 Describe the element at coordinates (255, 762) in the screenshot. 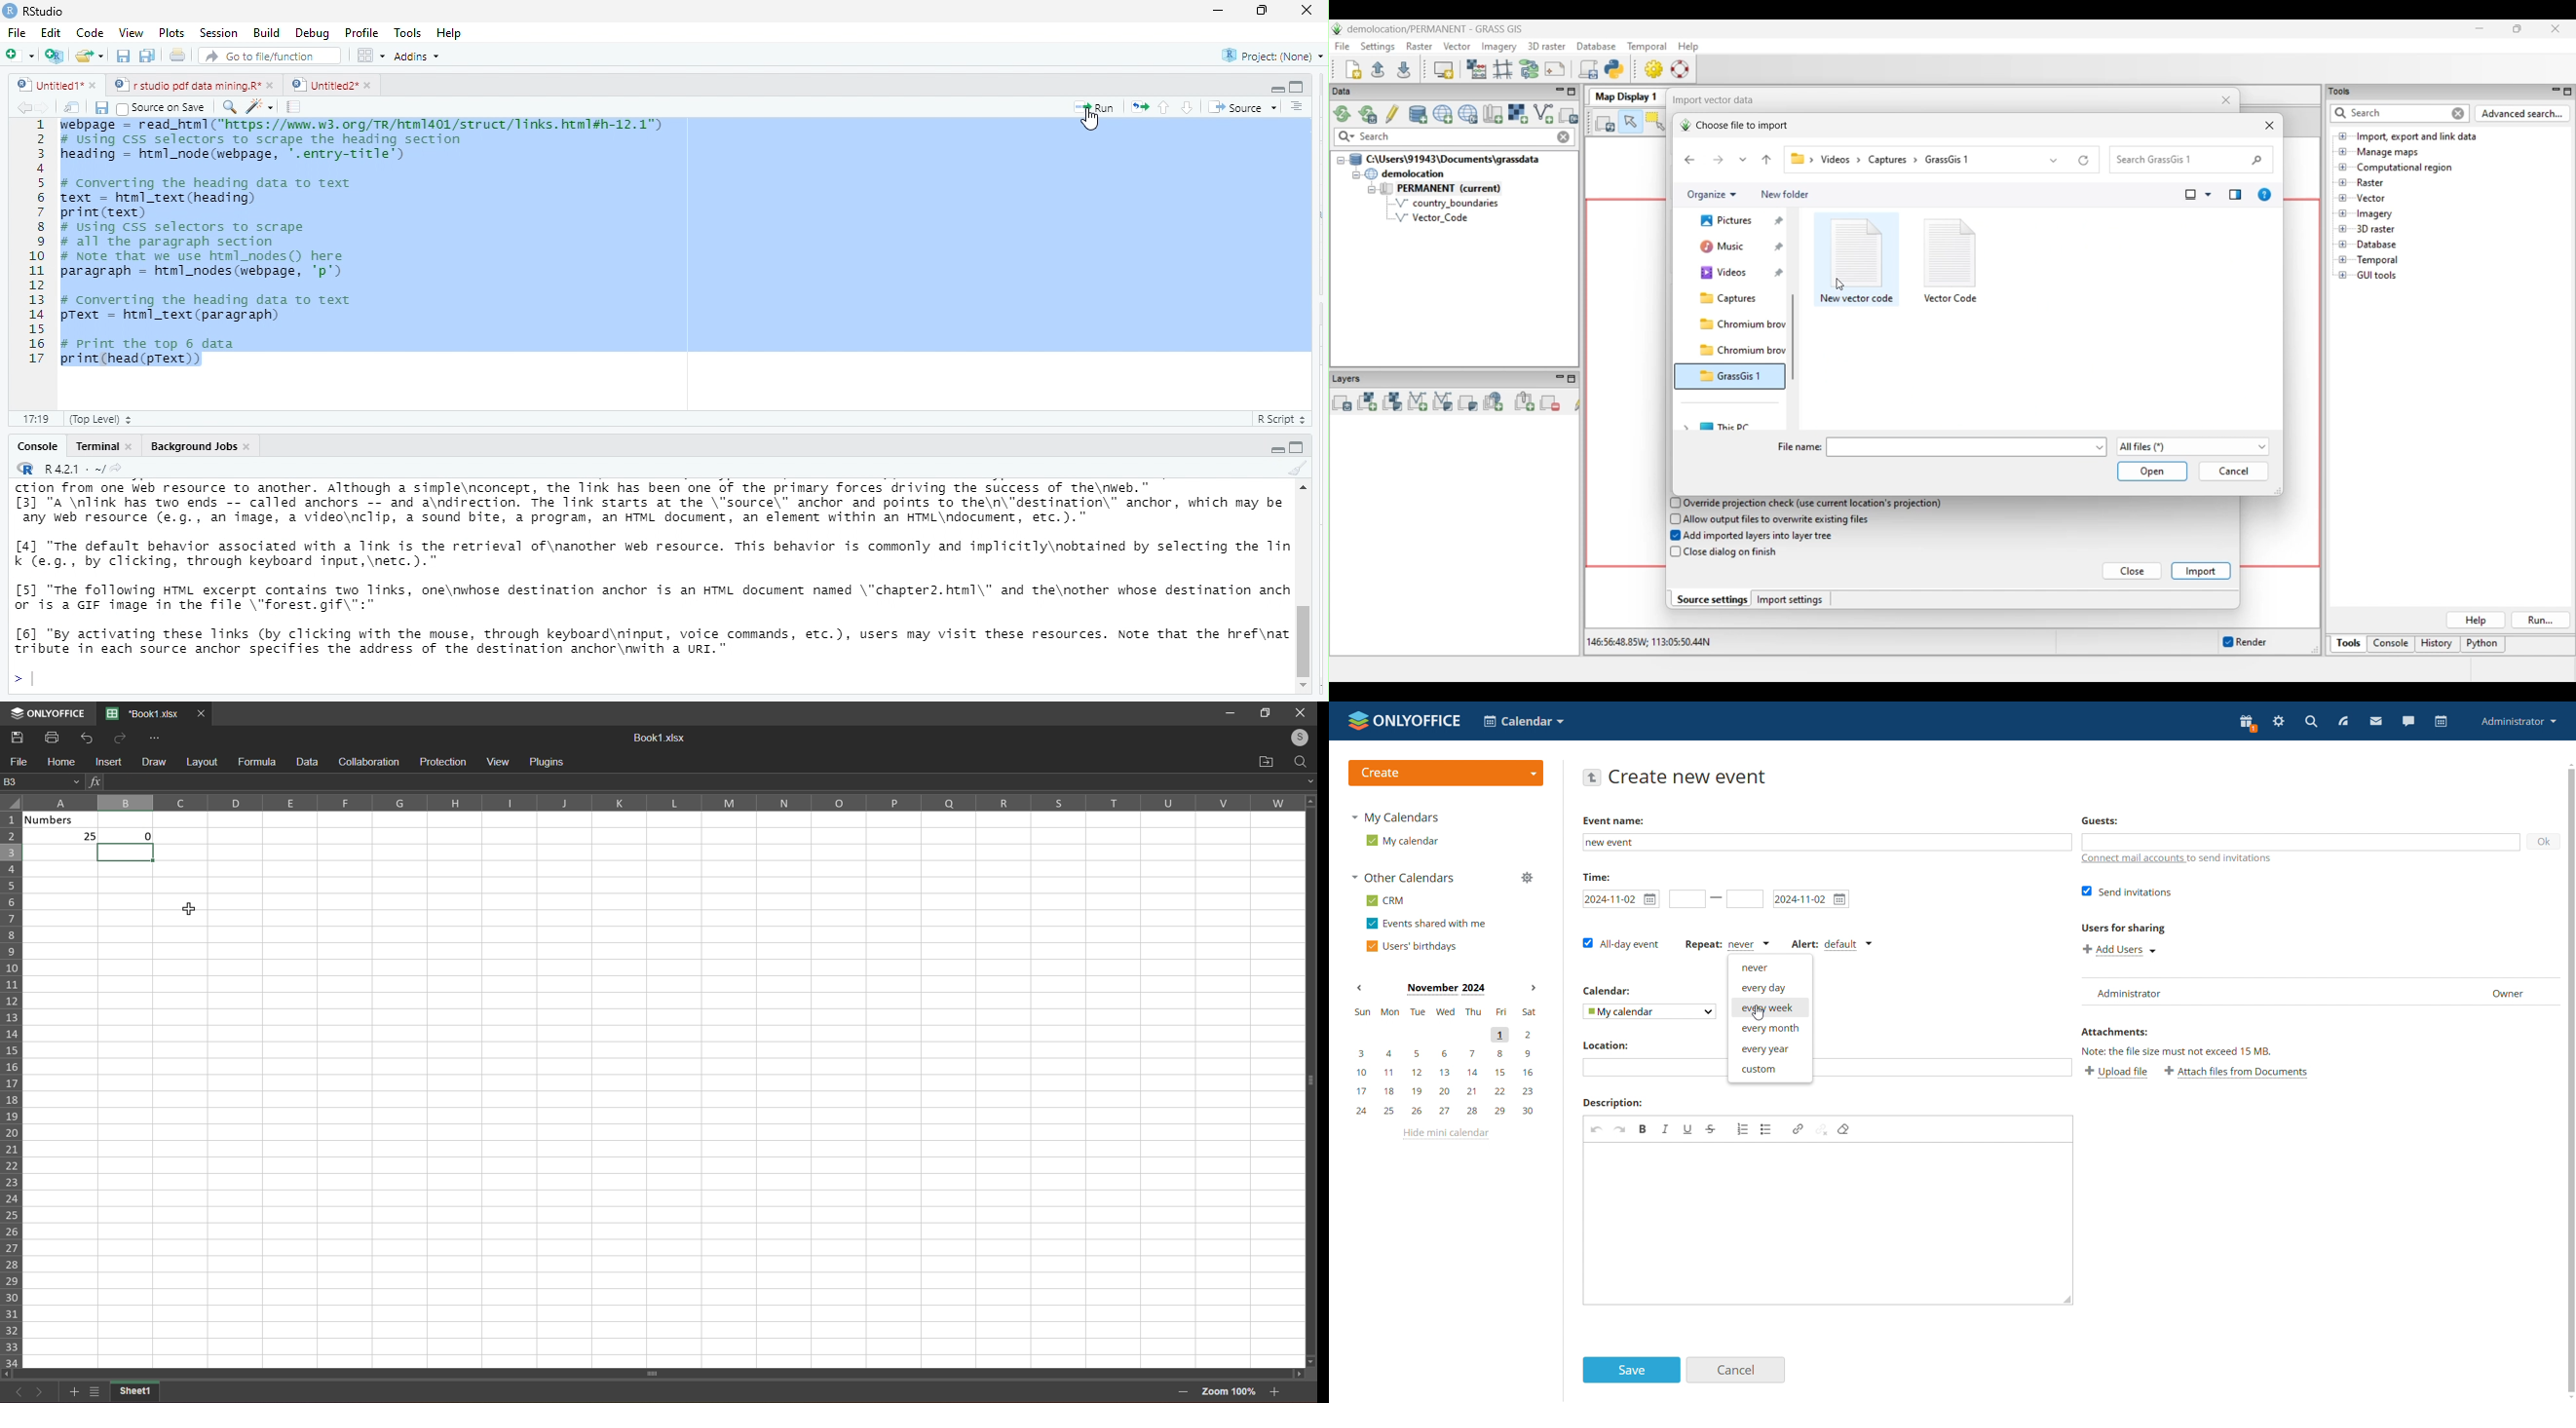

I see `formula` at that location.